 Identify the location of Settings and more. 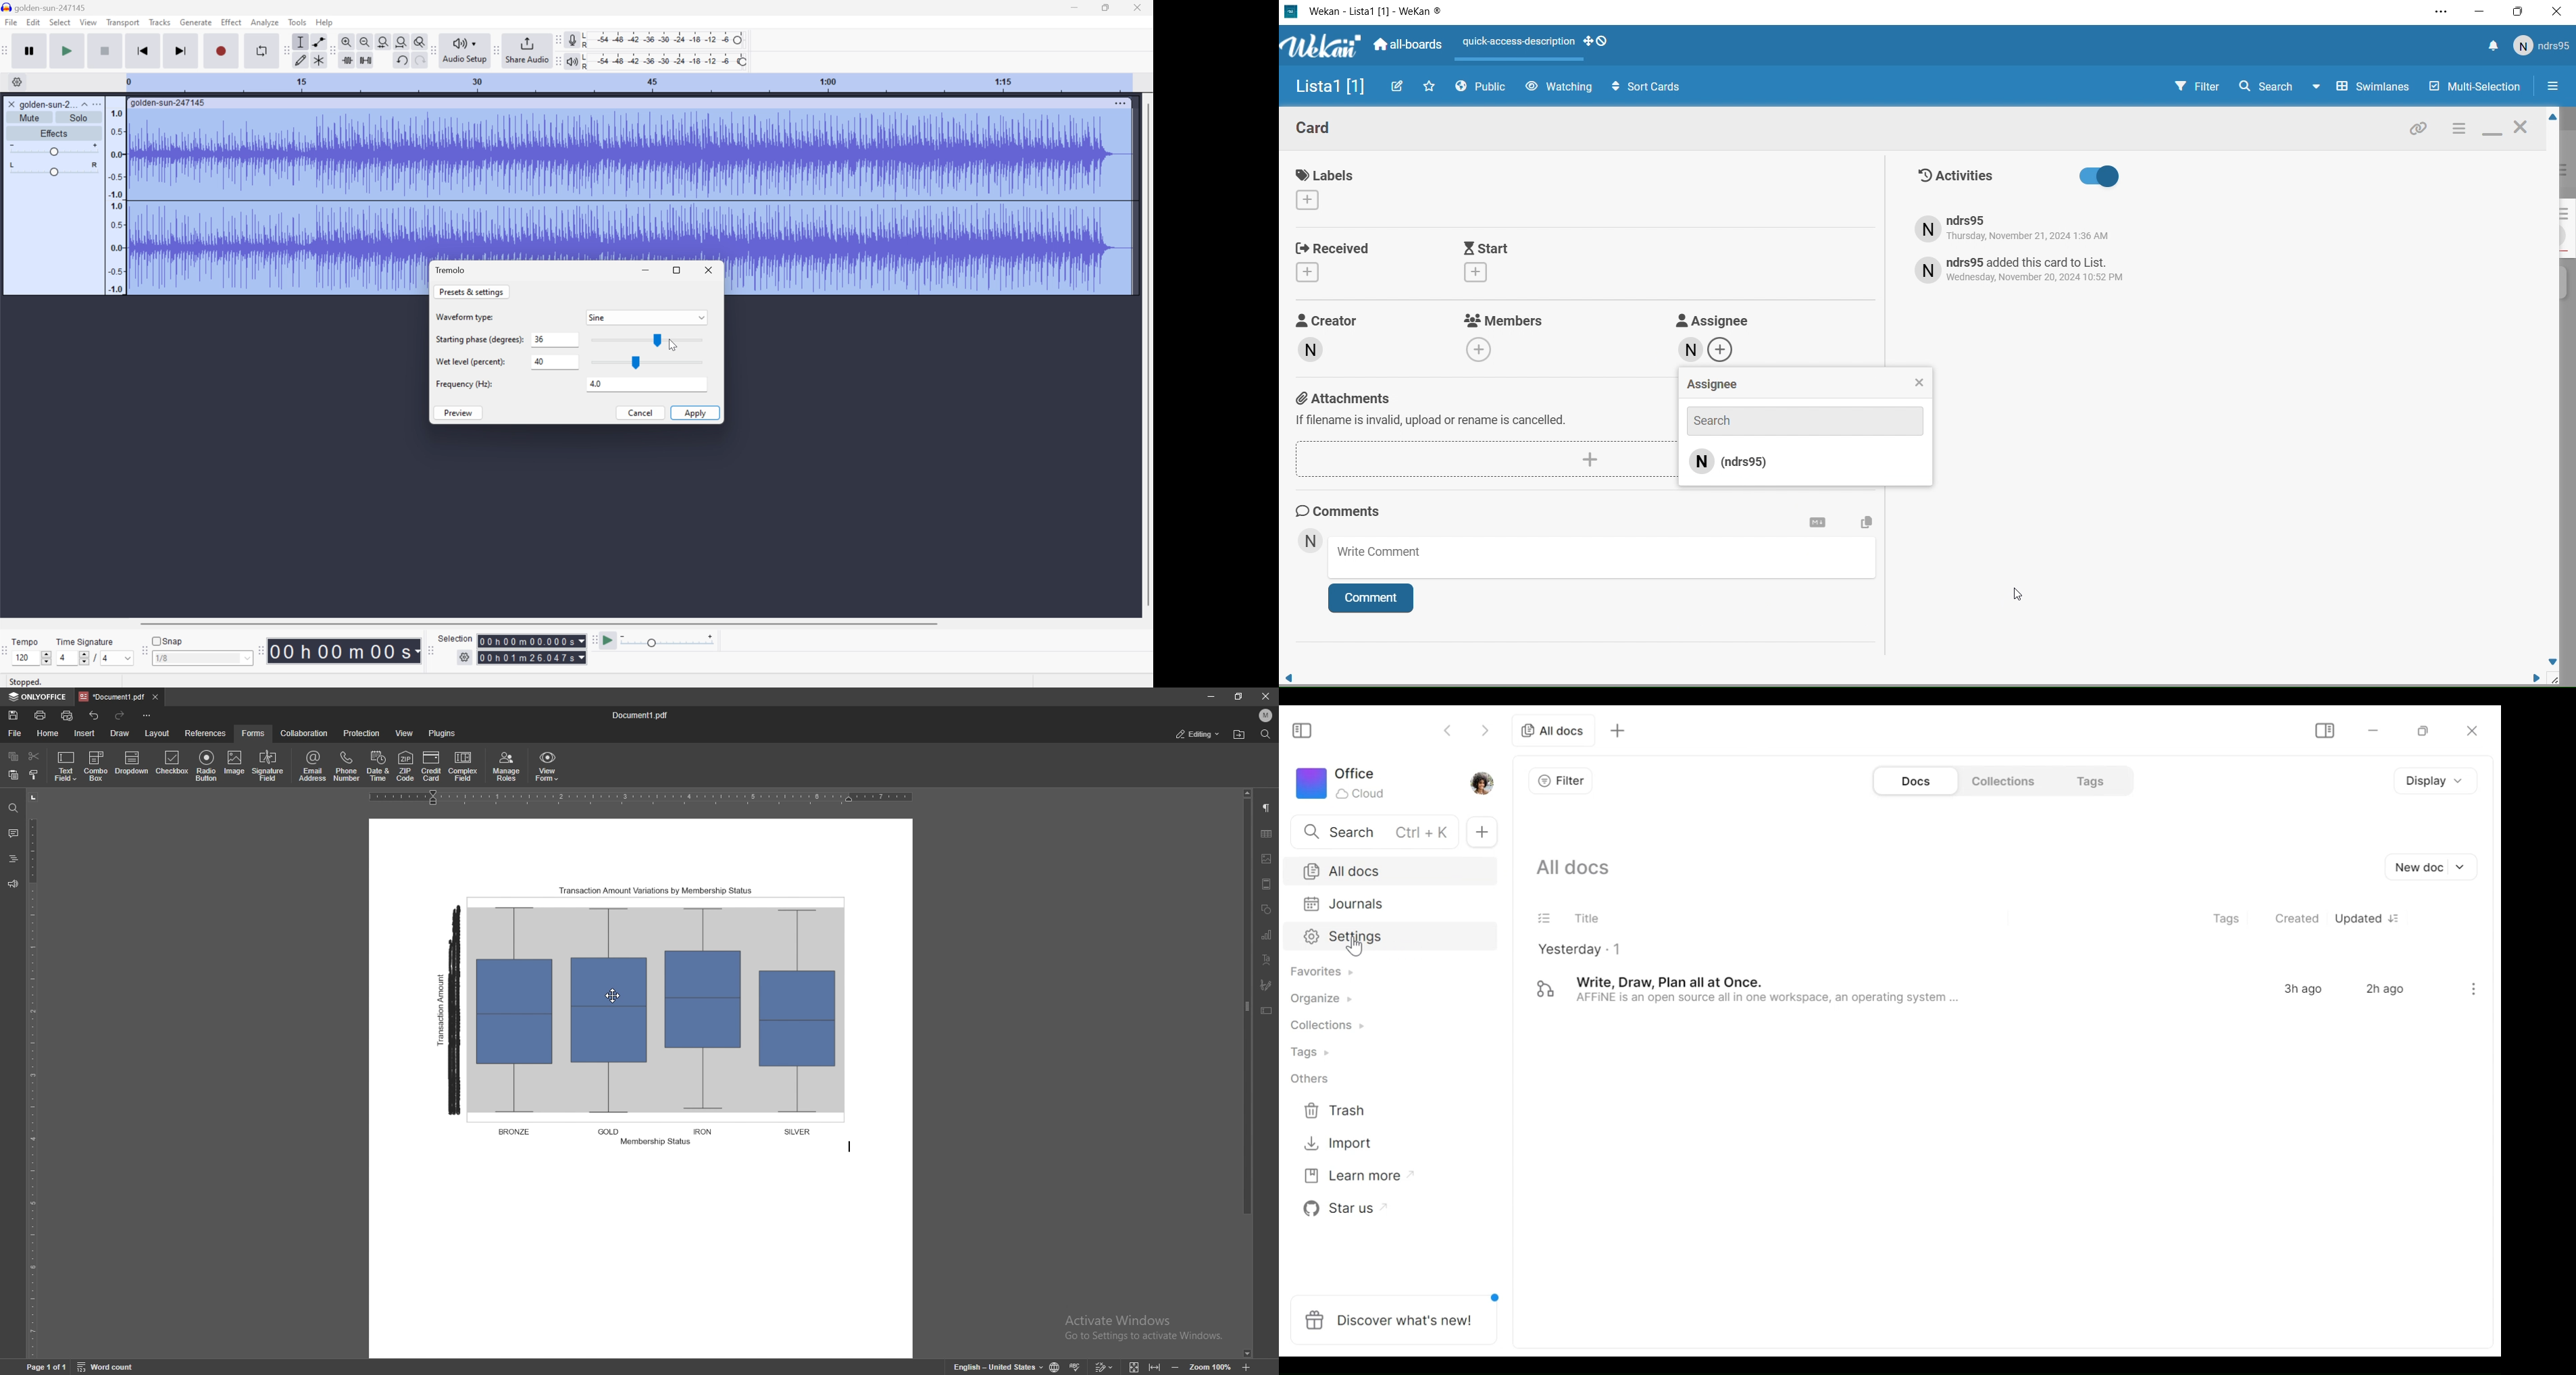
(2440, 13).